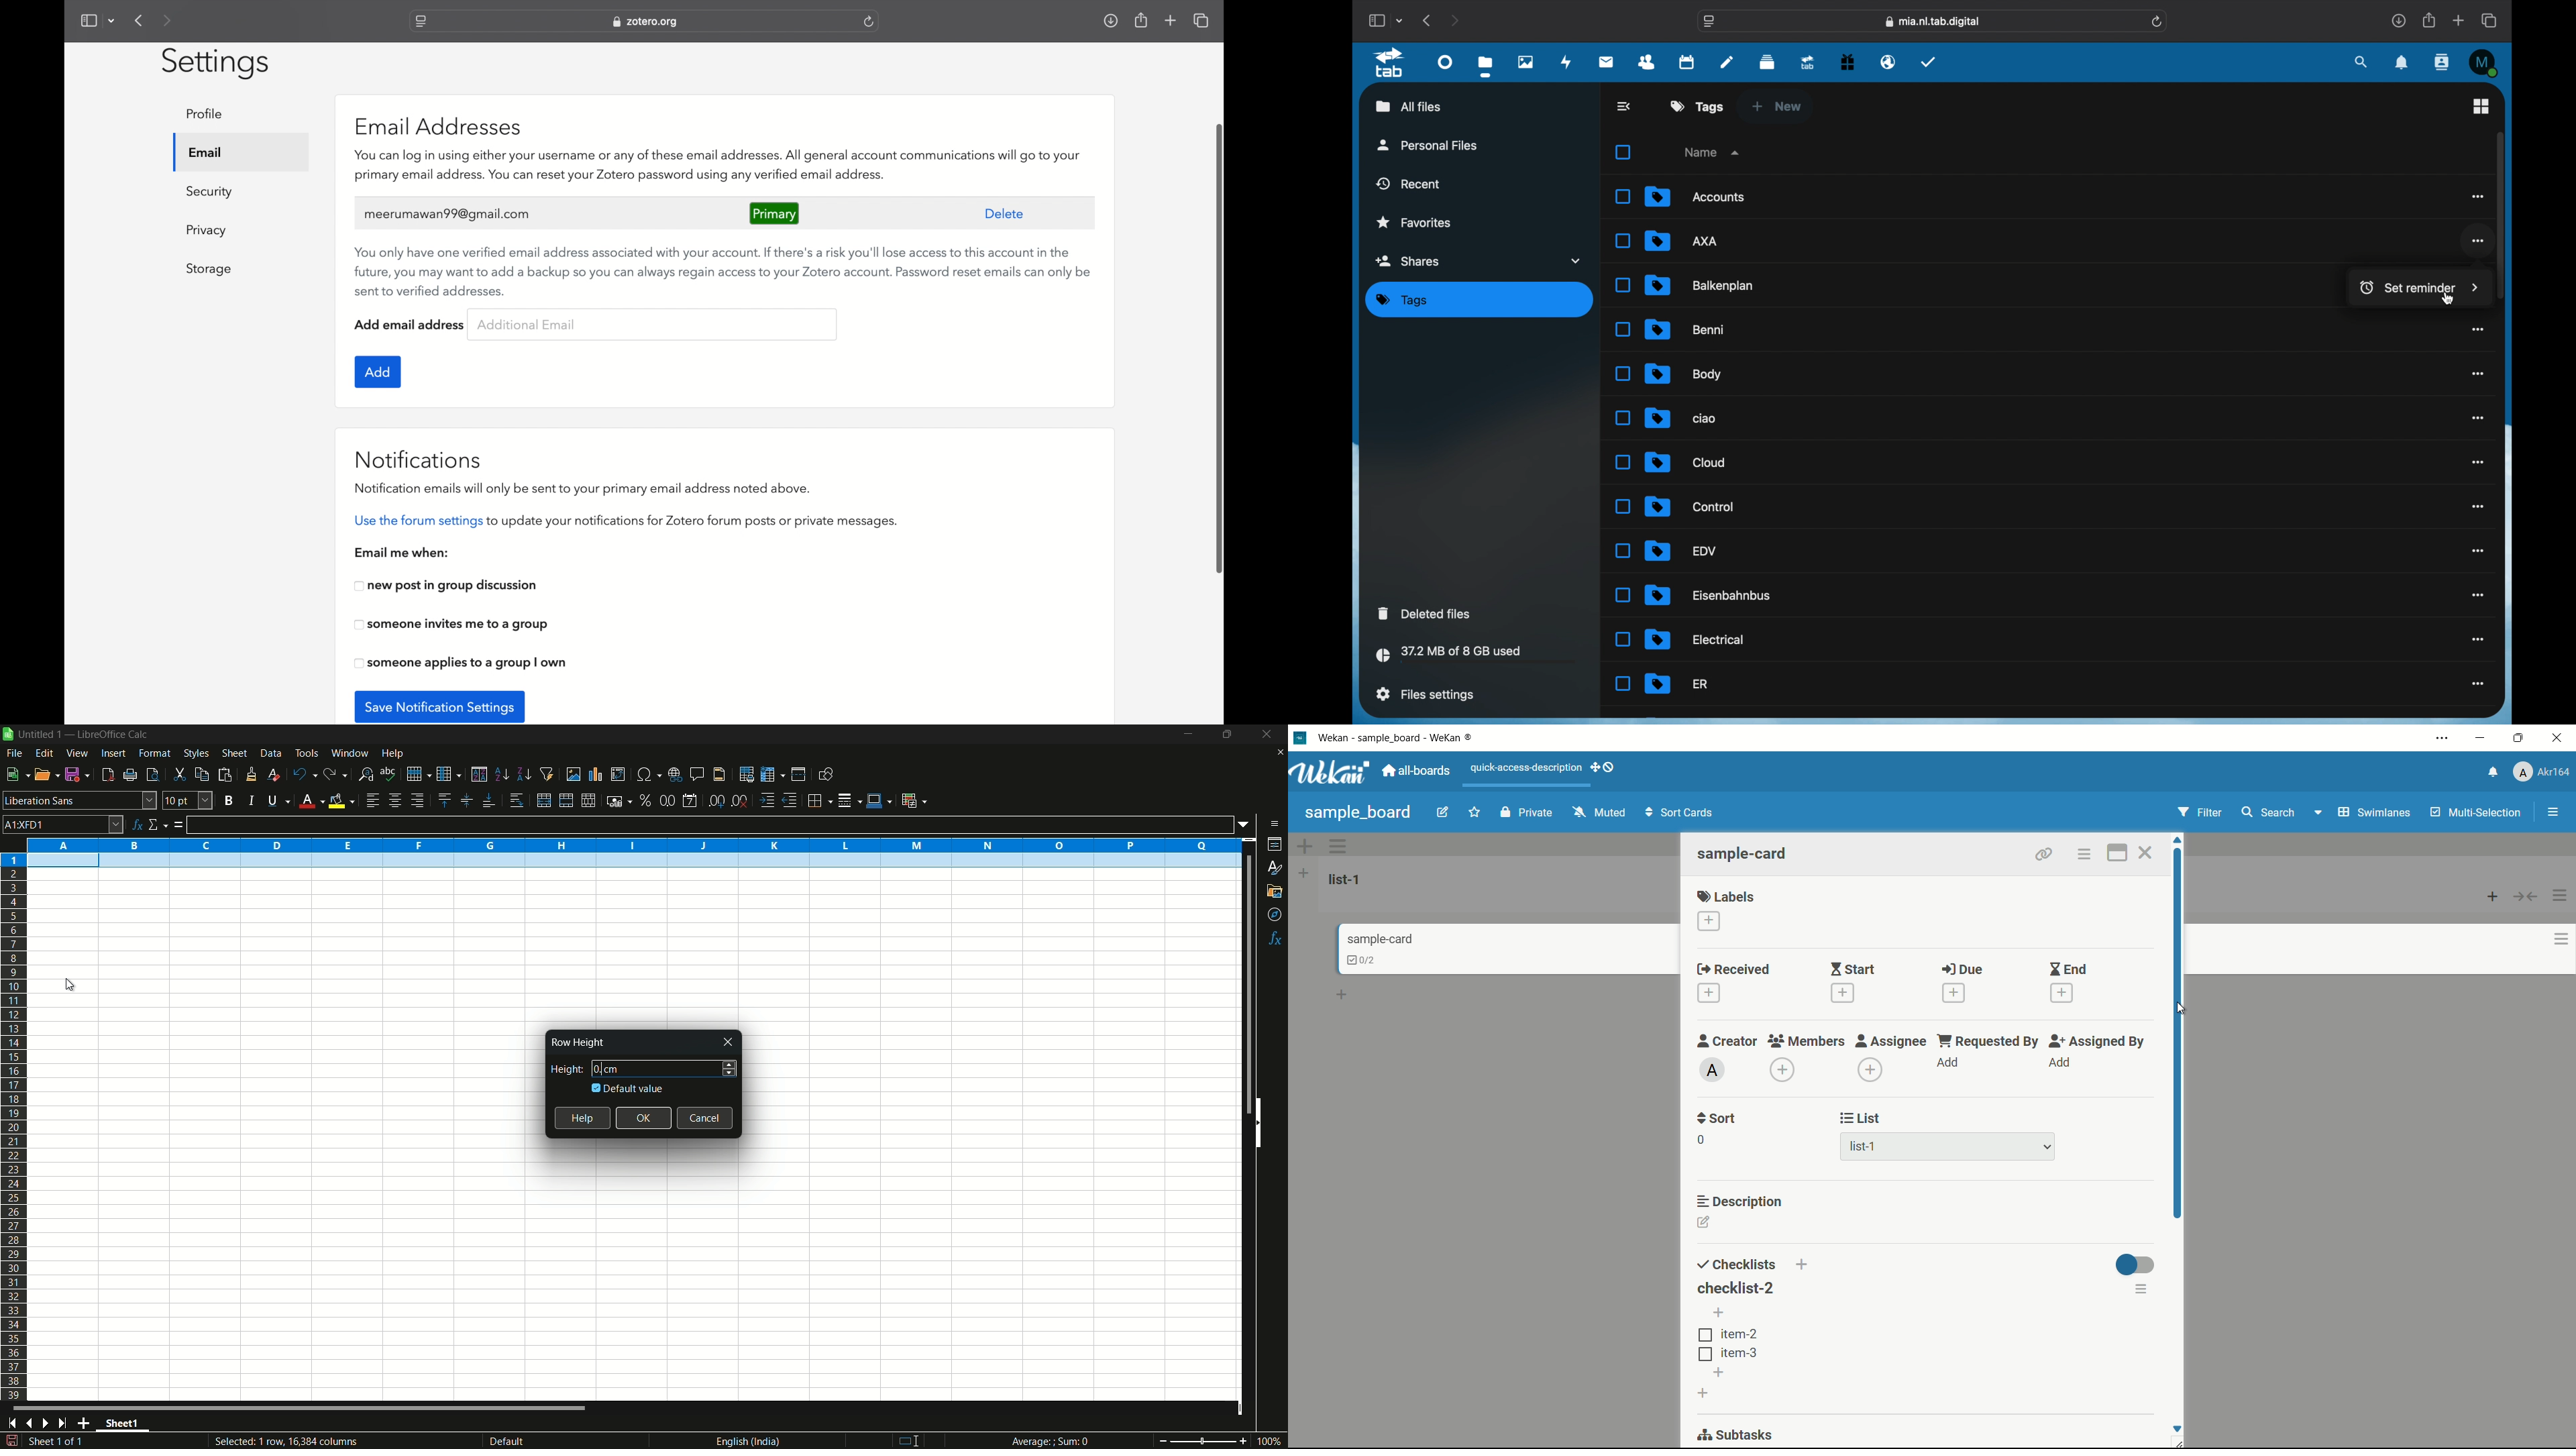  Describe the element at coordinates (2047, 1149) in the screenshot. I see `dropdown` at that location.